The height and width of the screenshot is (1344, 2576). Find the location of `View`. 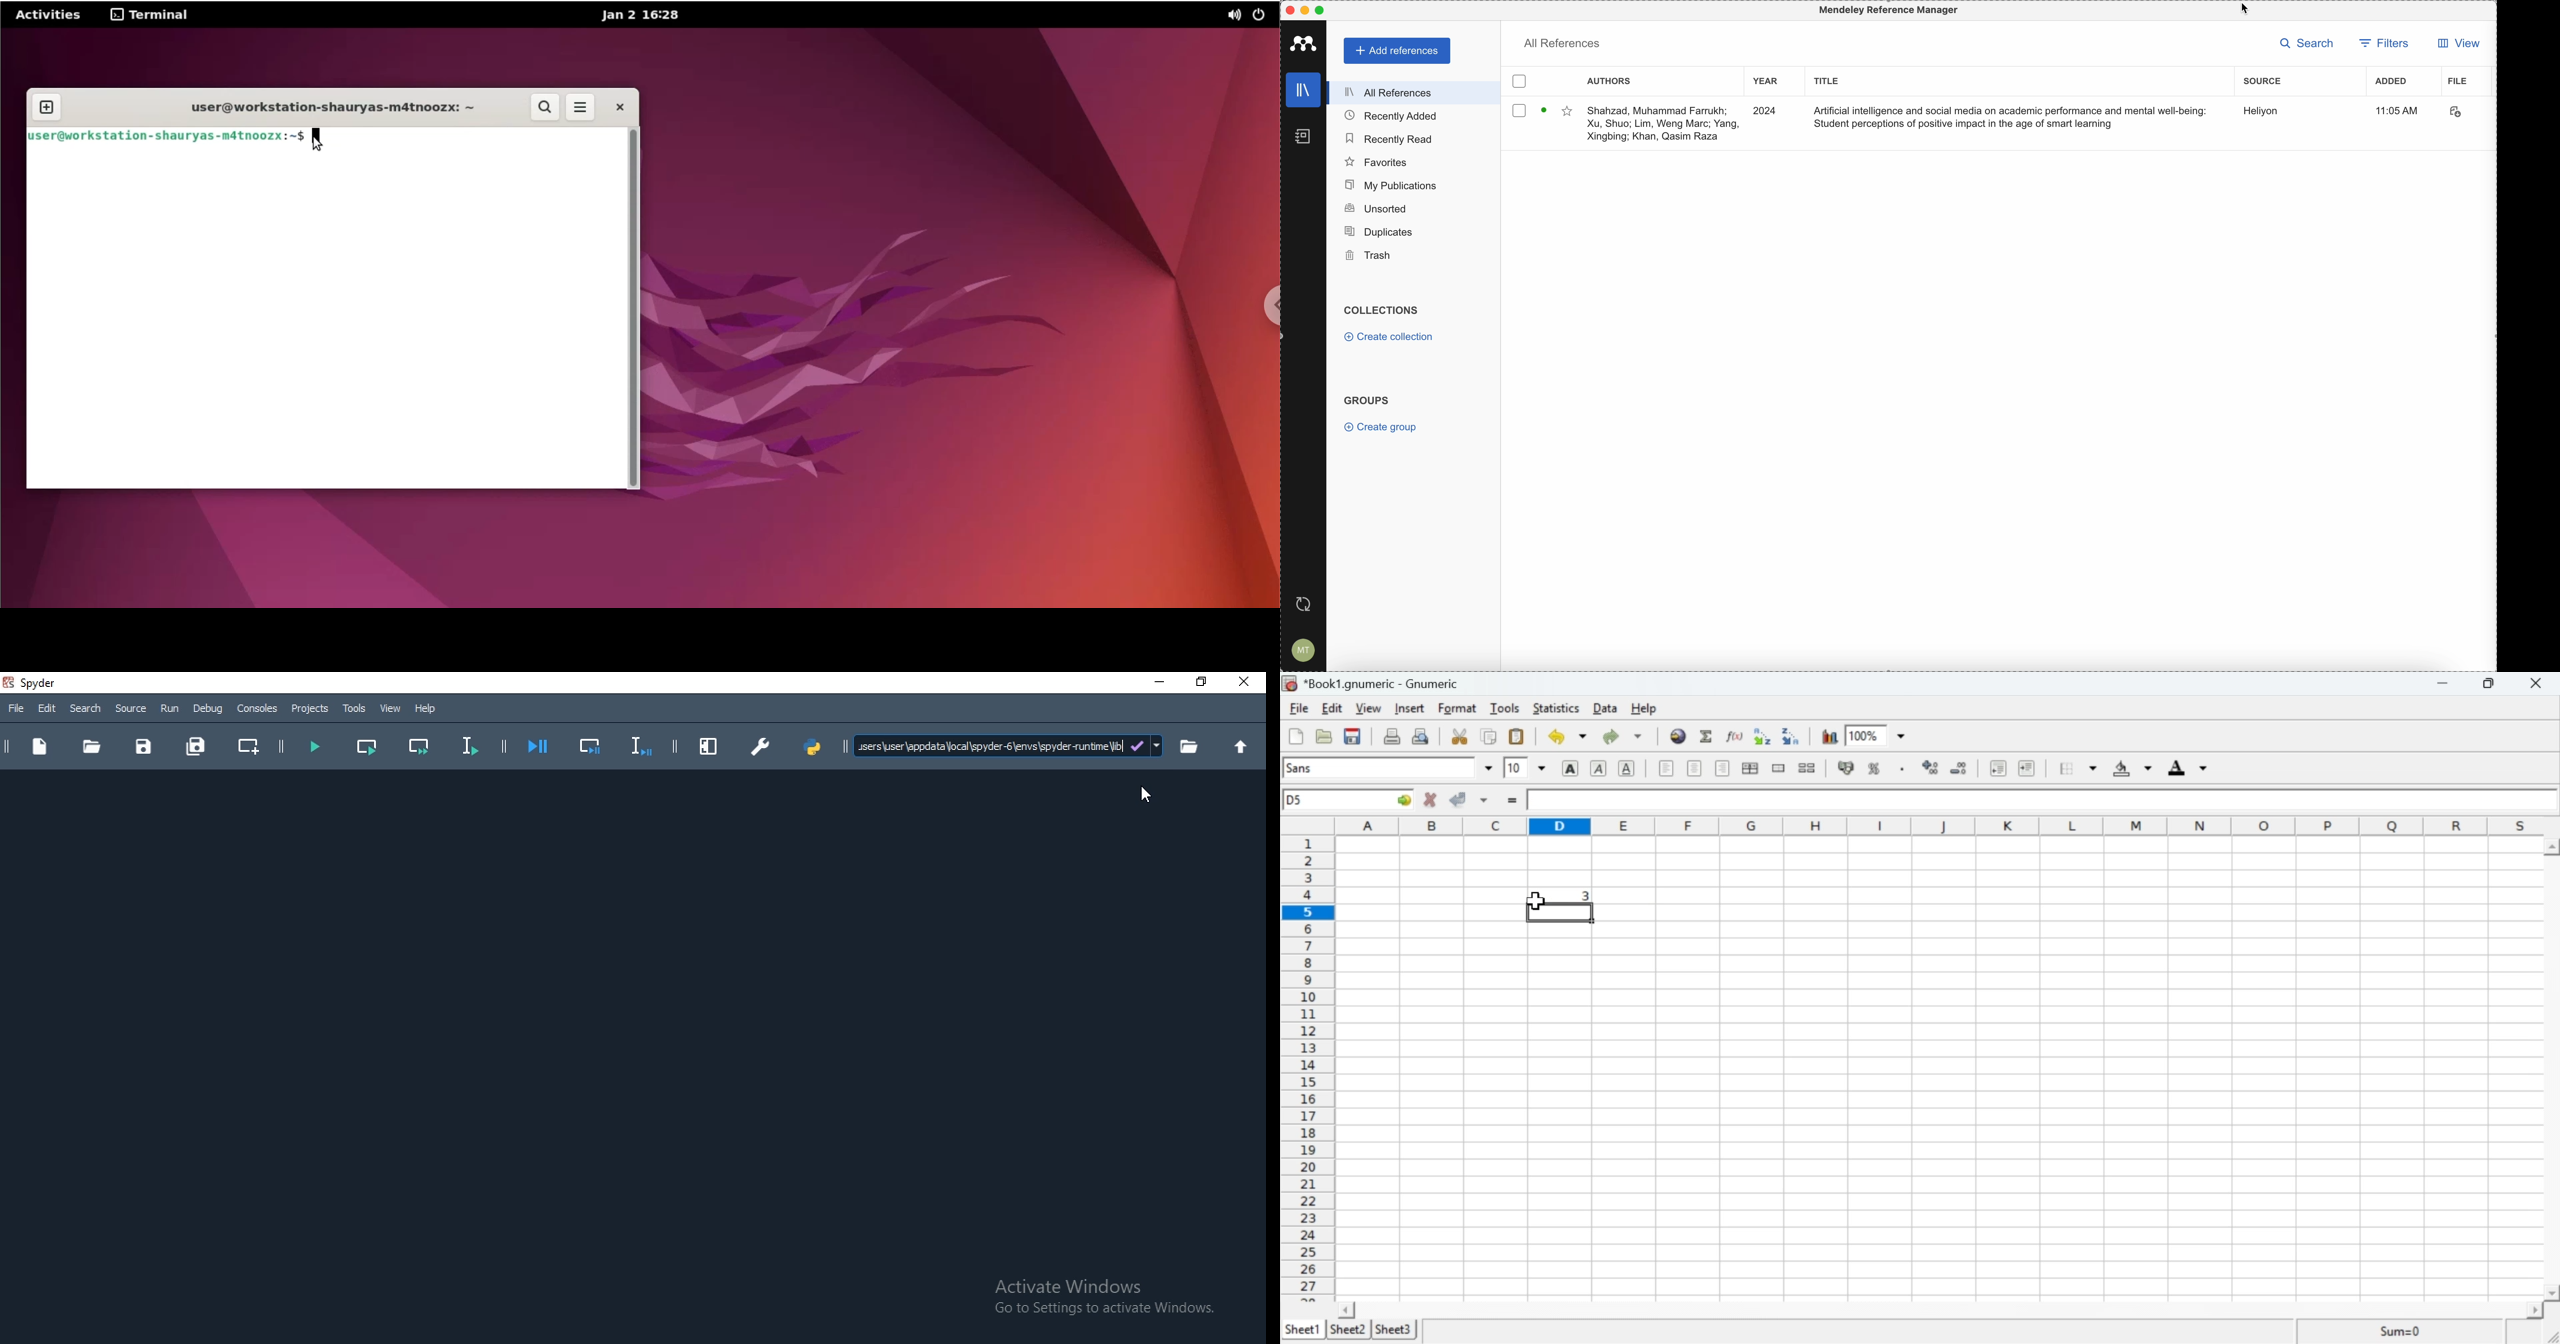

View is located at coordinates (1367, 709).